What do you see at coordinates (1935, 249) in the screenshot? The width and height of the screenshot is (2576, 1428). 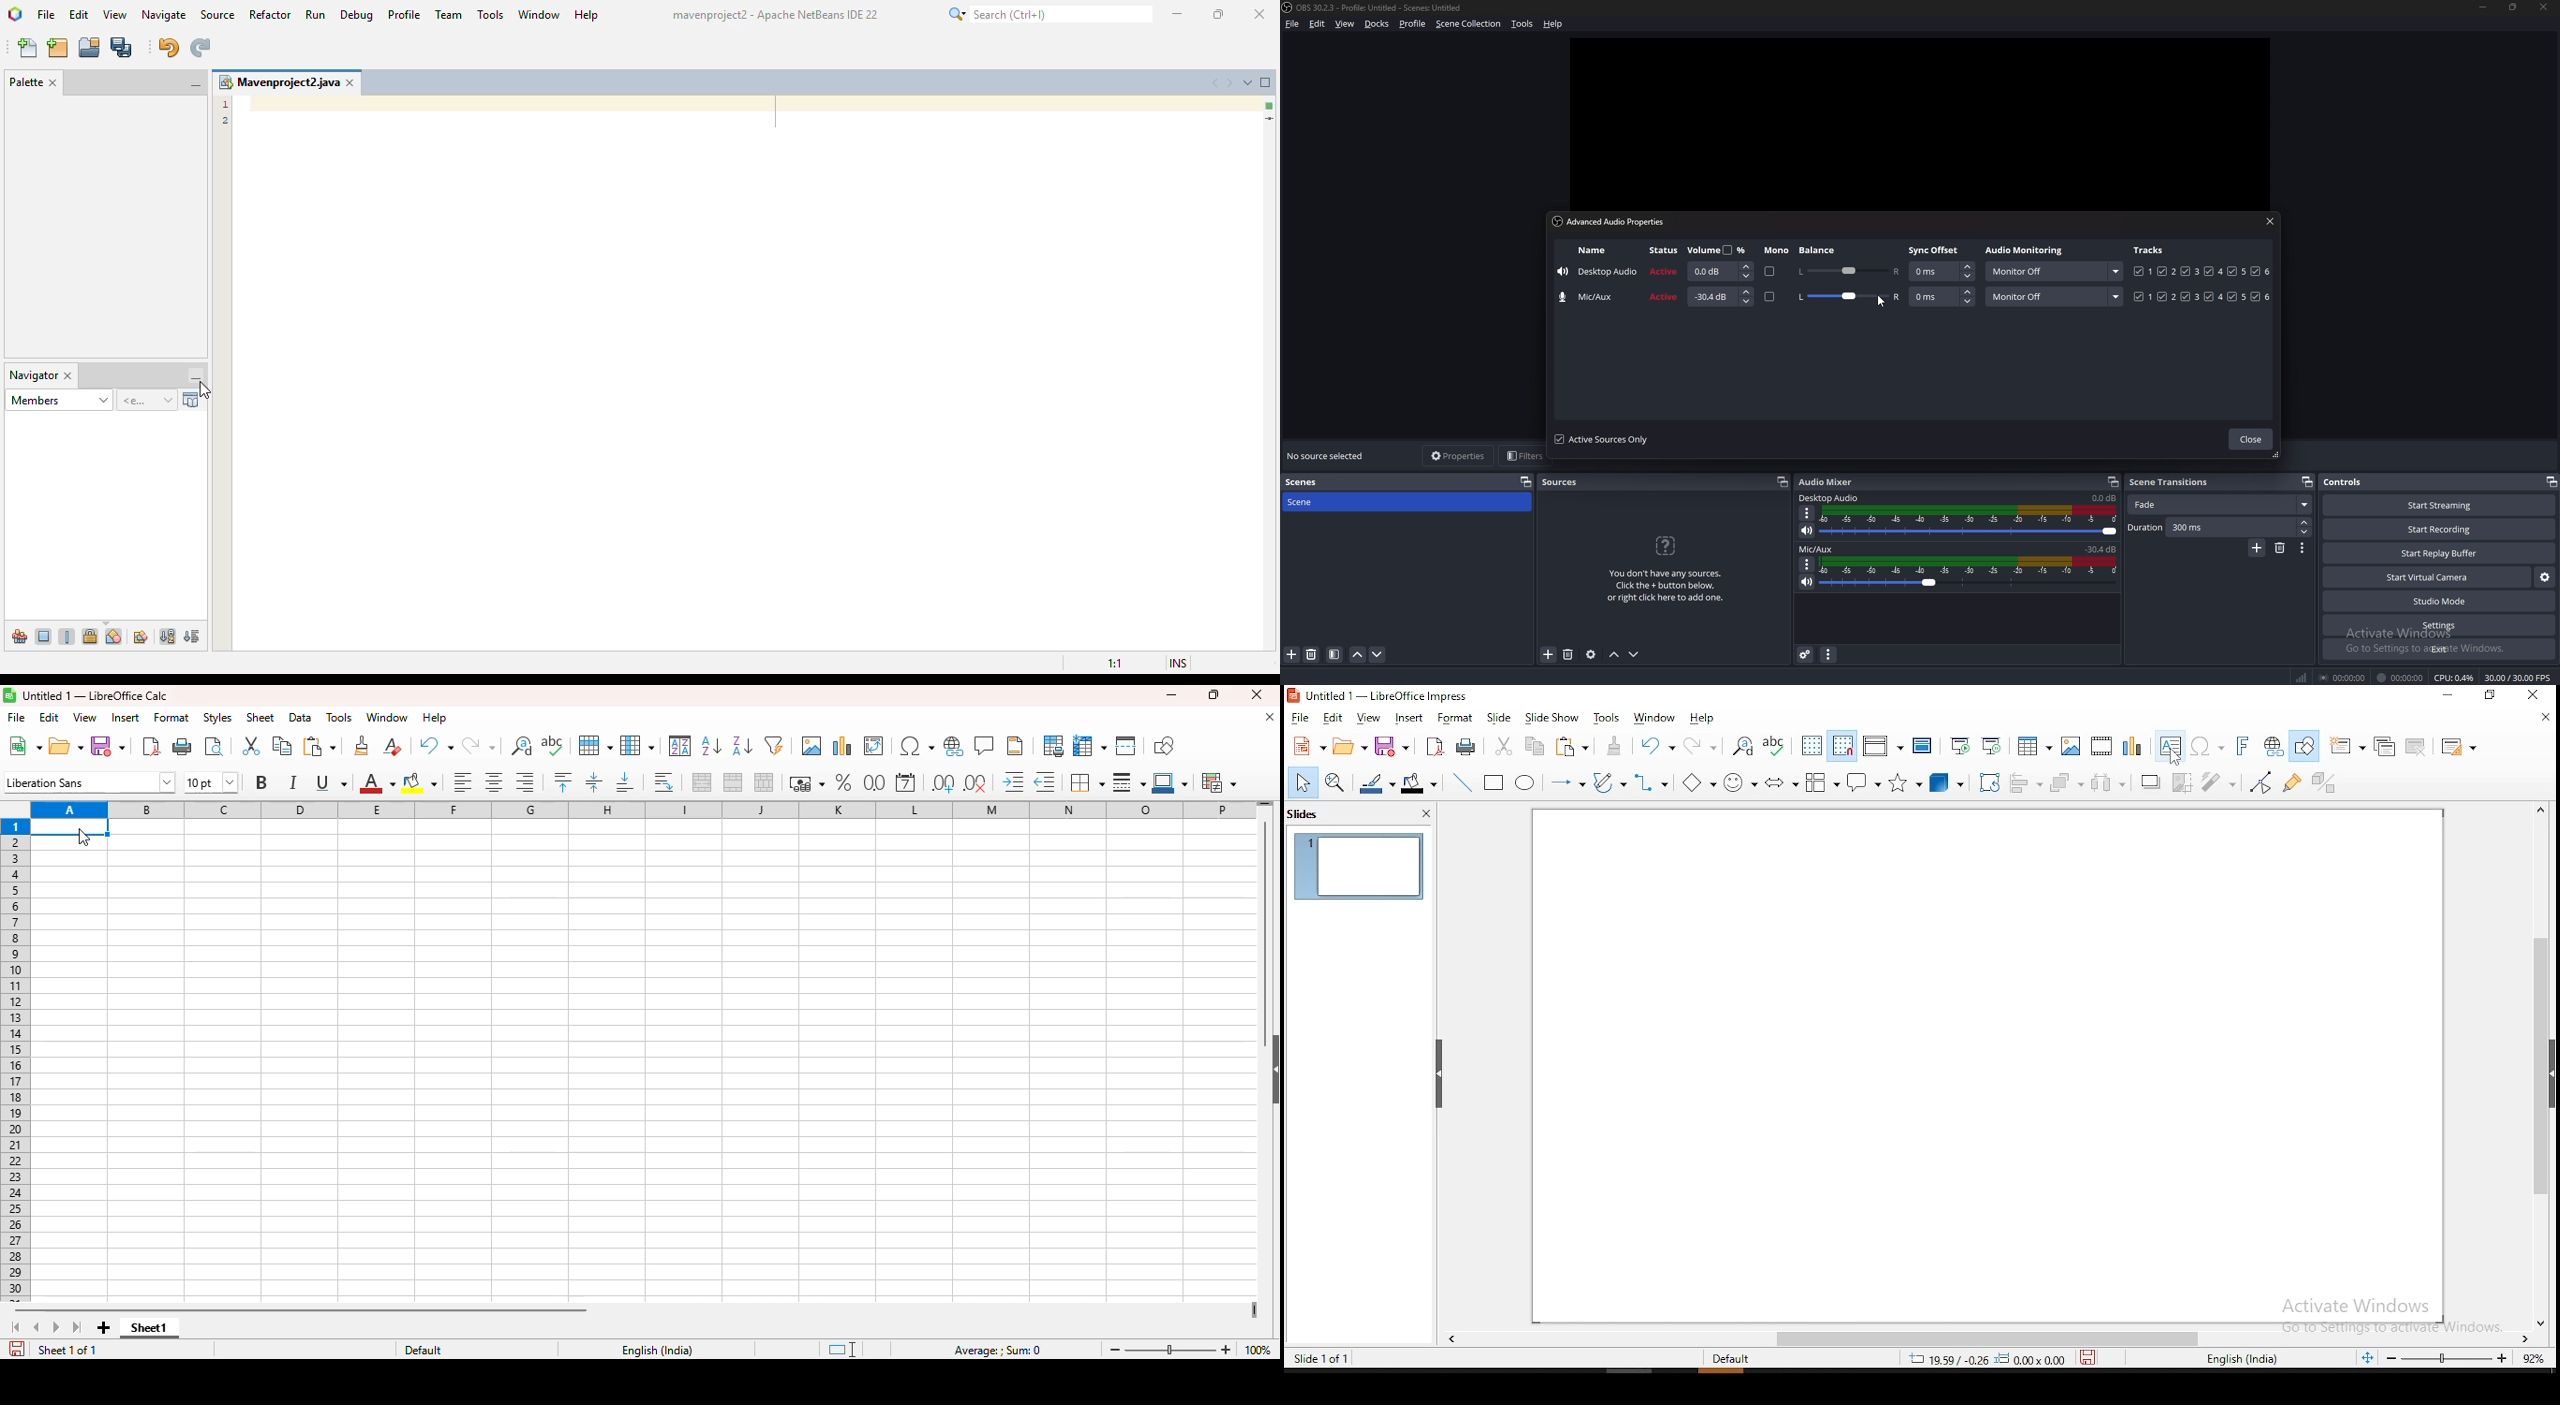 I see `sync offset` at bounding box center [1935, 249].